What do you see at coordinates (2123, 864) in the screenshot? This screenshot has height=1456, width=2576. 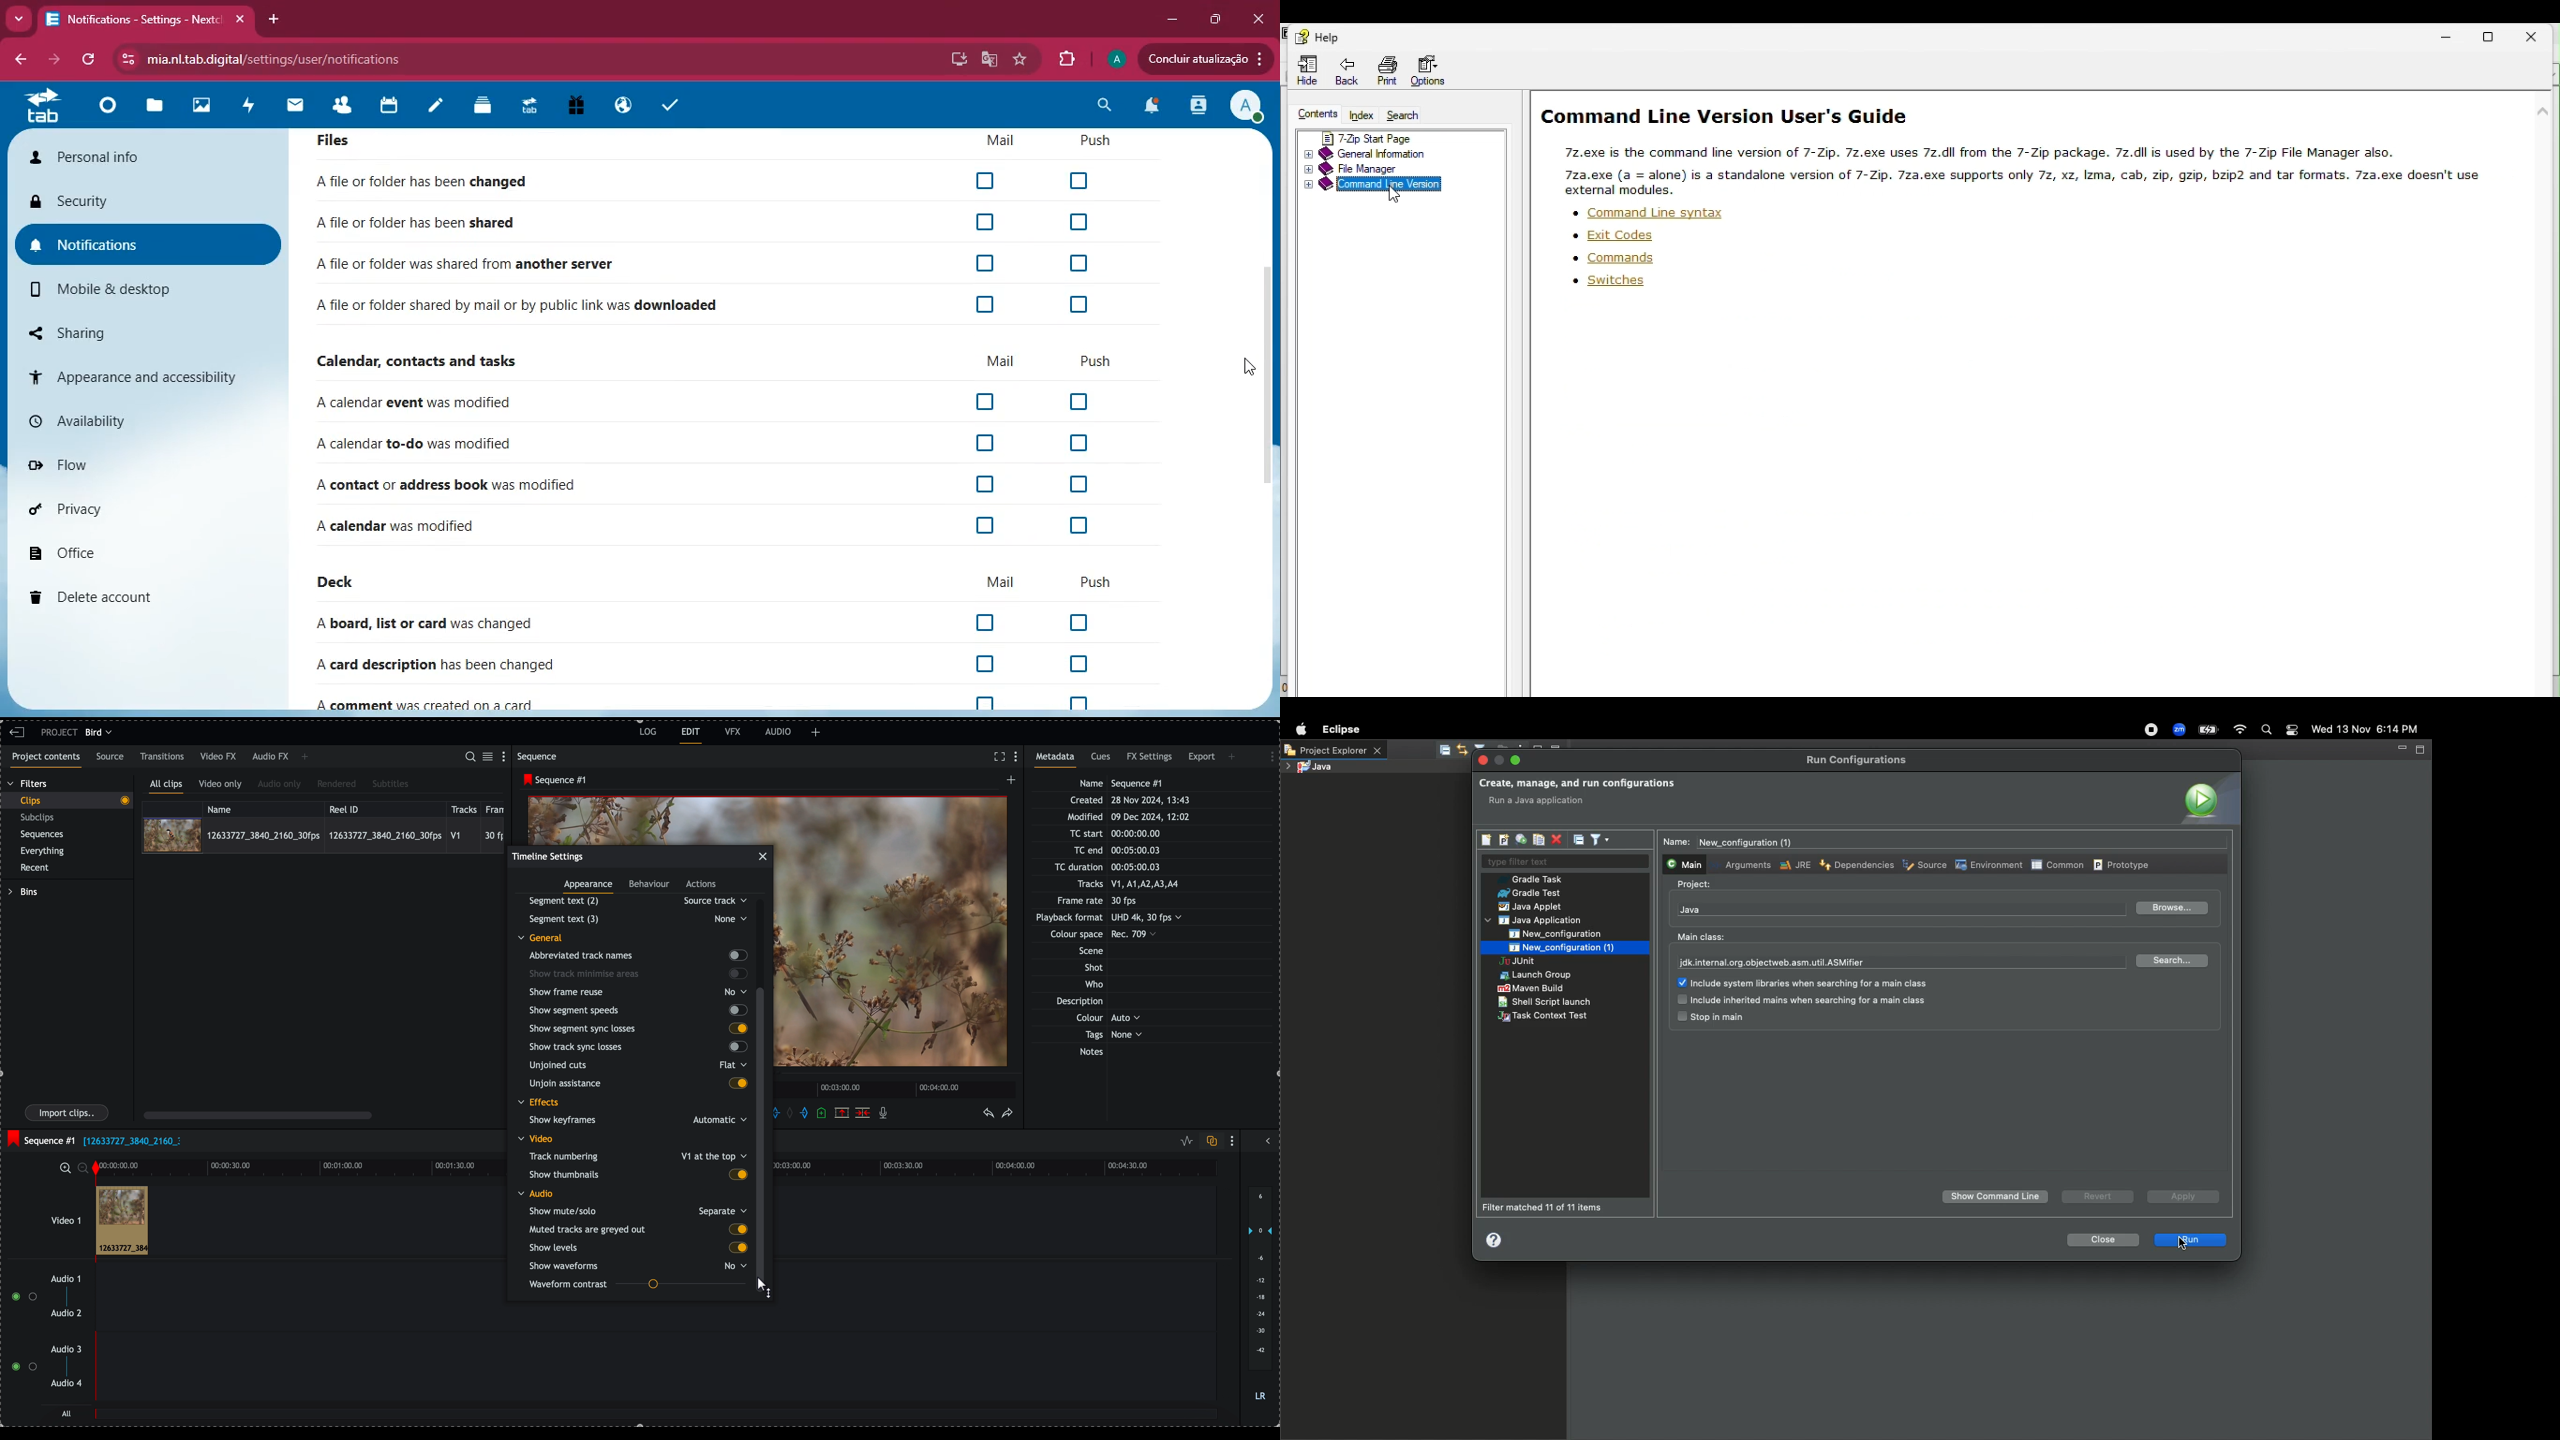 I see `Prototype` at bounding box center [2123, 864].